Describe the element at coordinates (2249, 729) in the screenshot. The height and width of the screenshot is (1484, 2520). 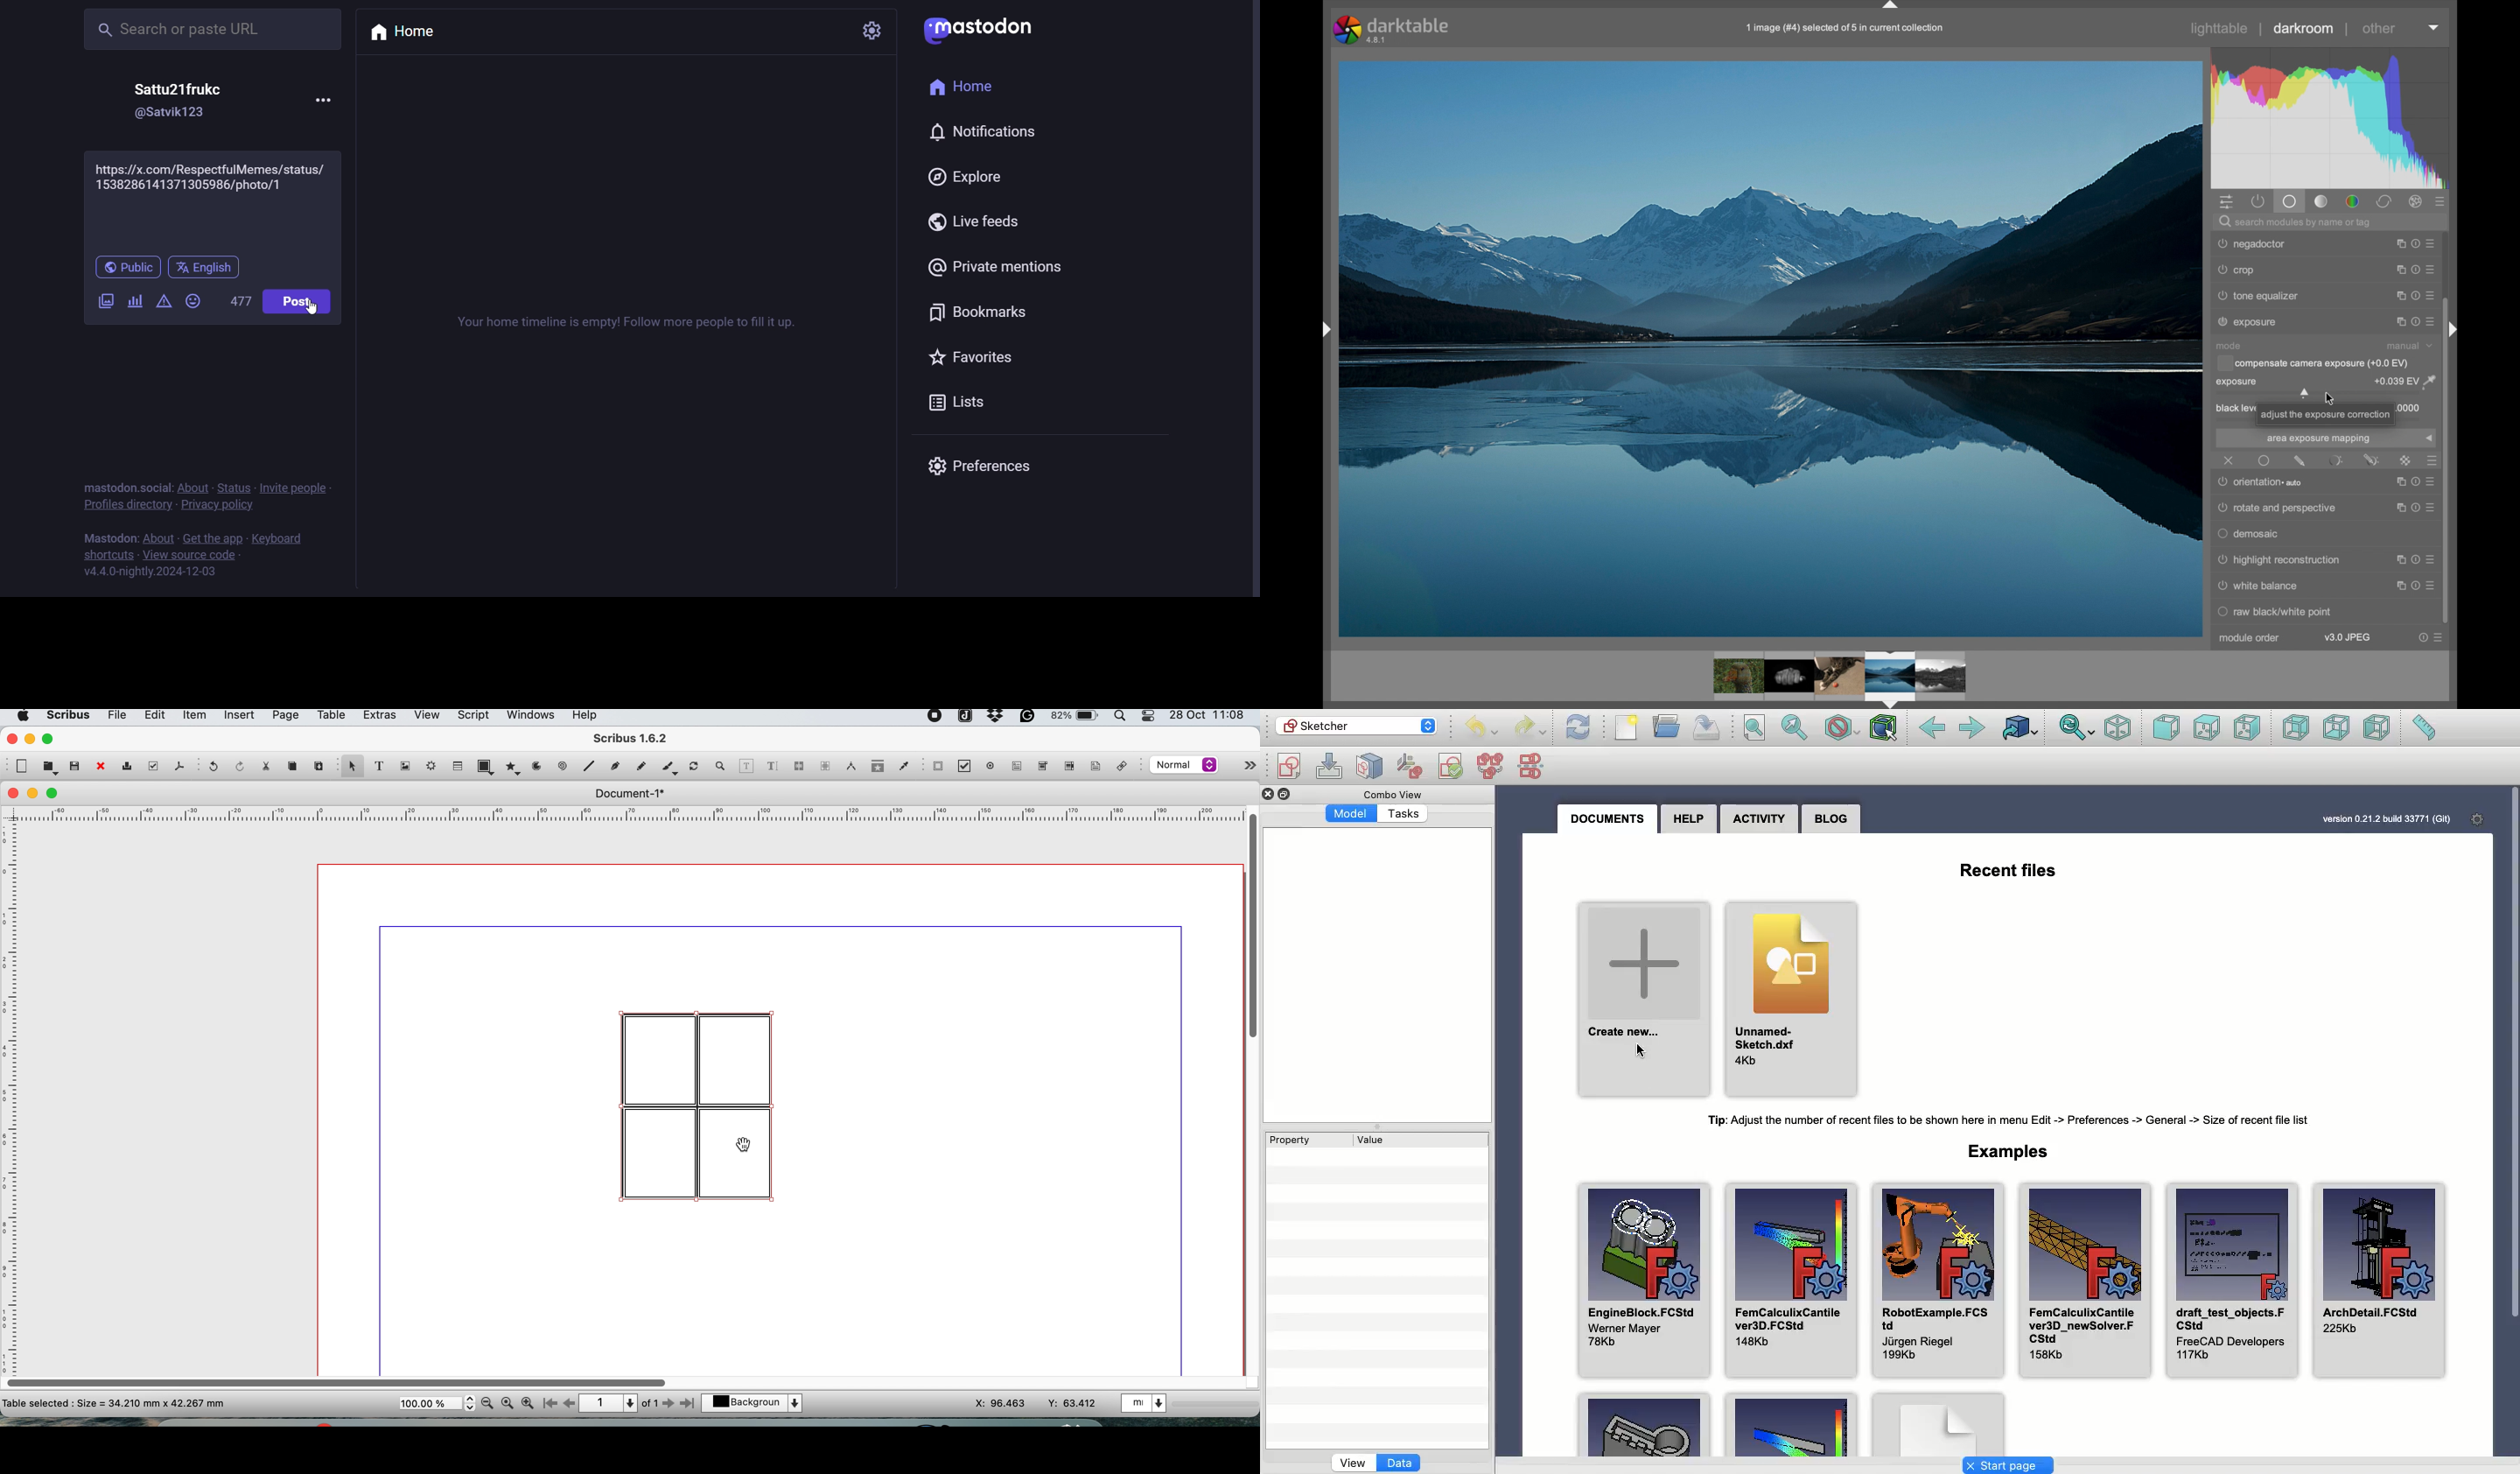
I see `Right` at that location.